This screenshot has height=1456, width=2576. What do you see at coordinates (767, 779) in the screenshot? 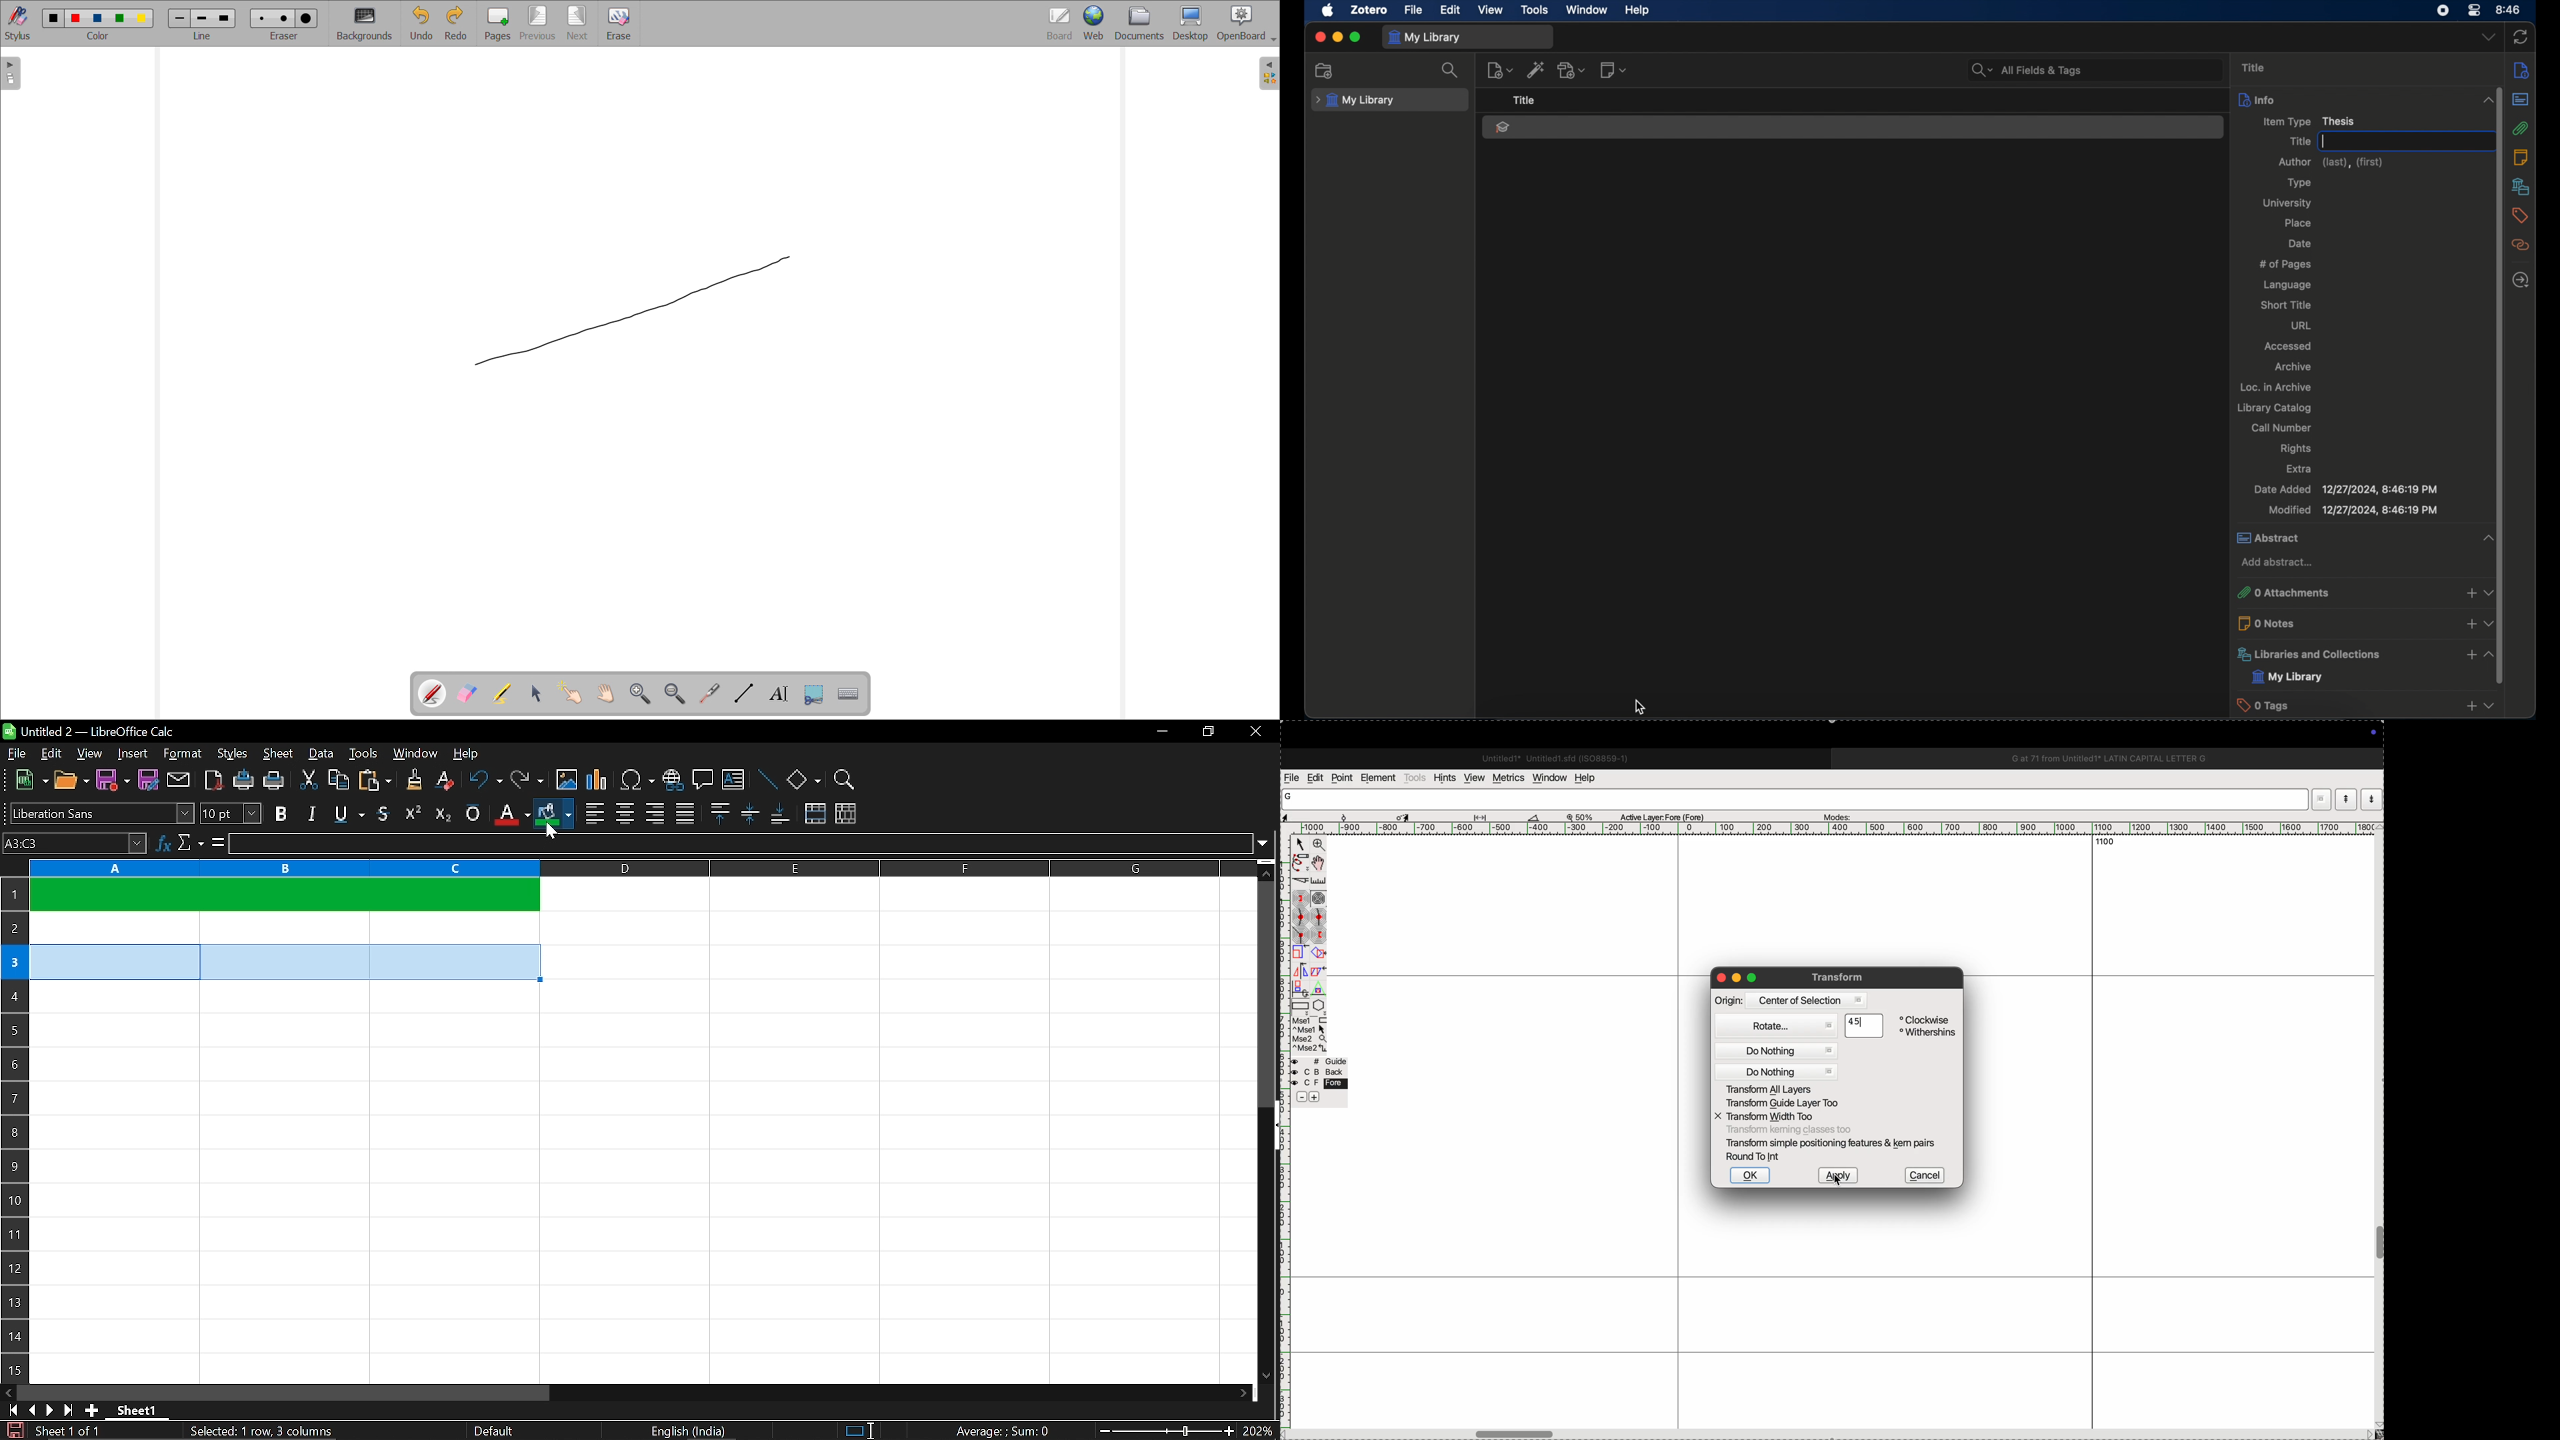
I see `line` at bounding box center [767, 779].